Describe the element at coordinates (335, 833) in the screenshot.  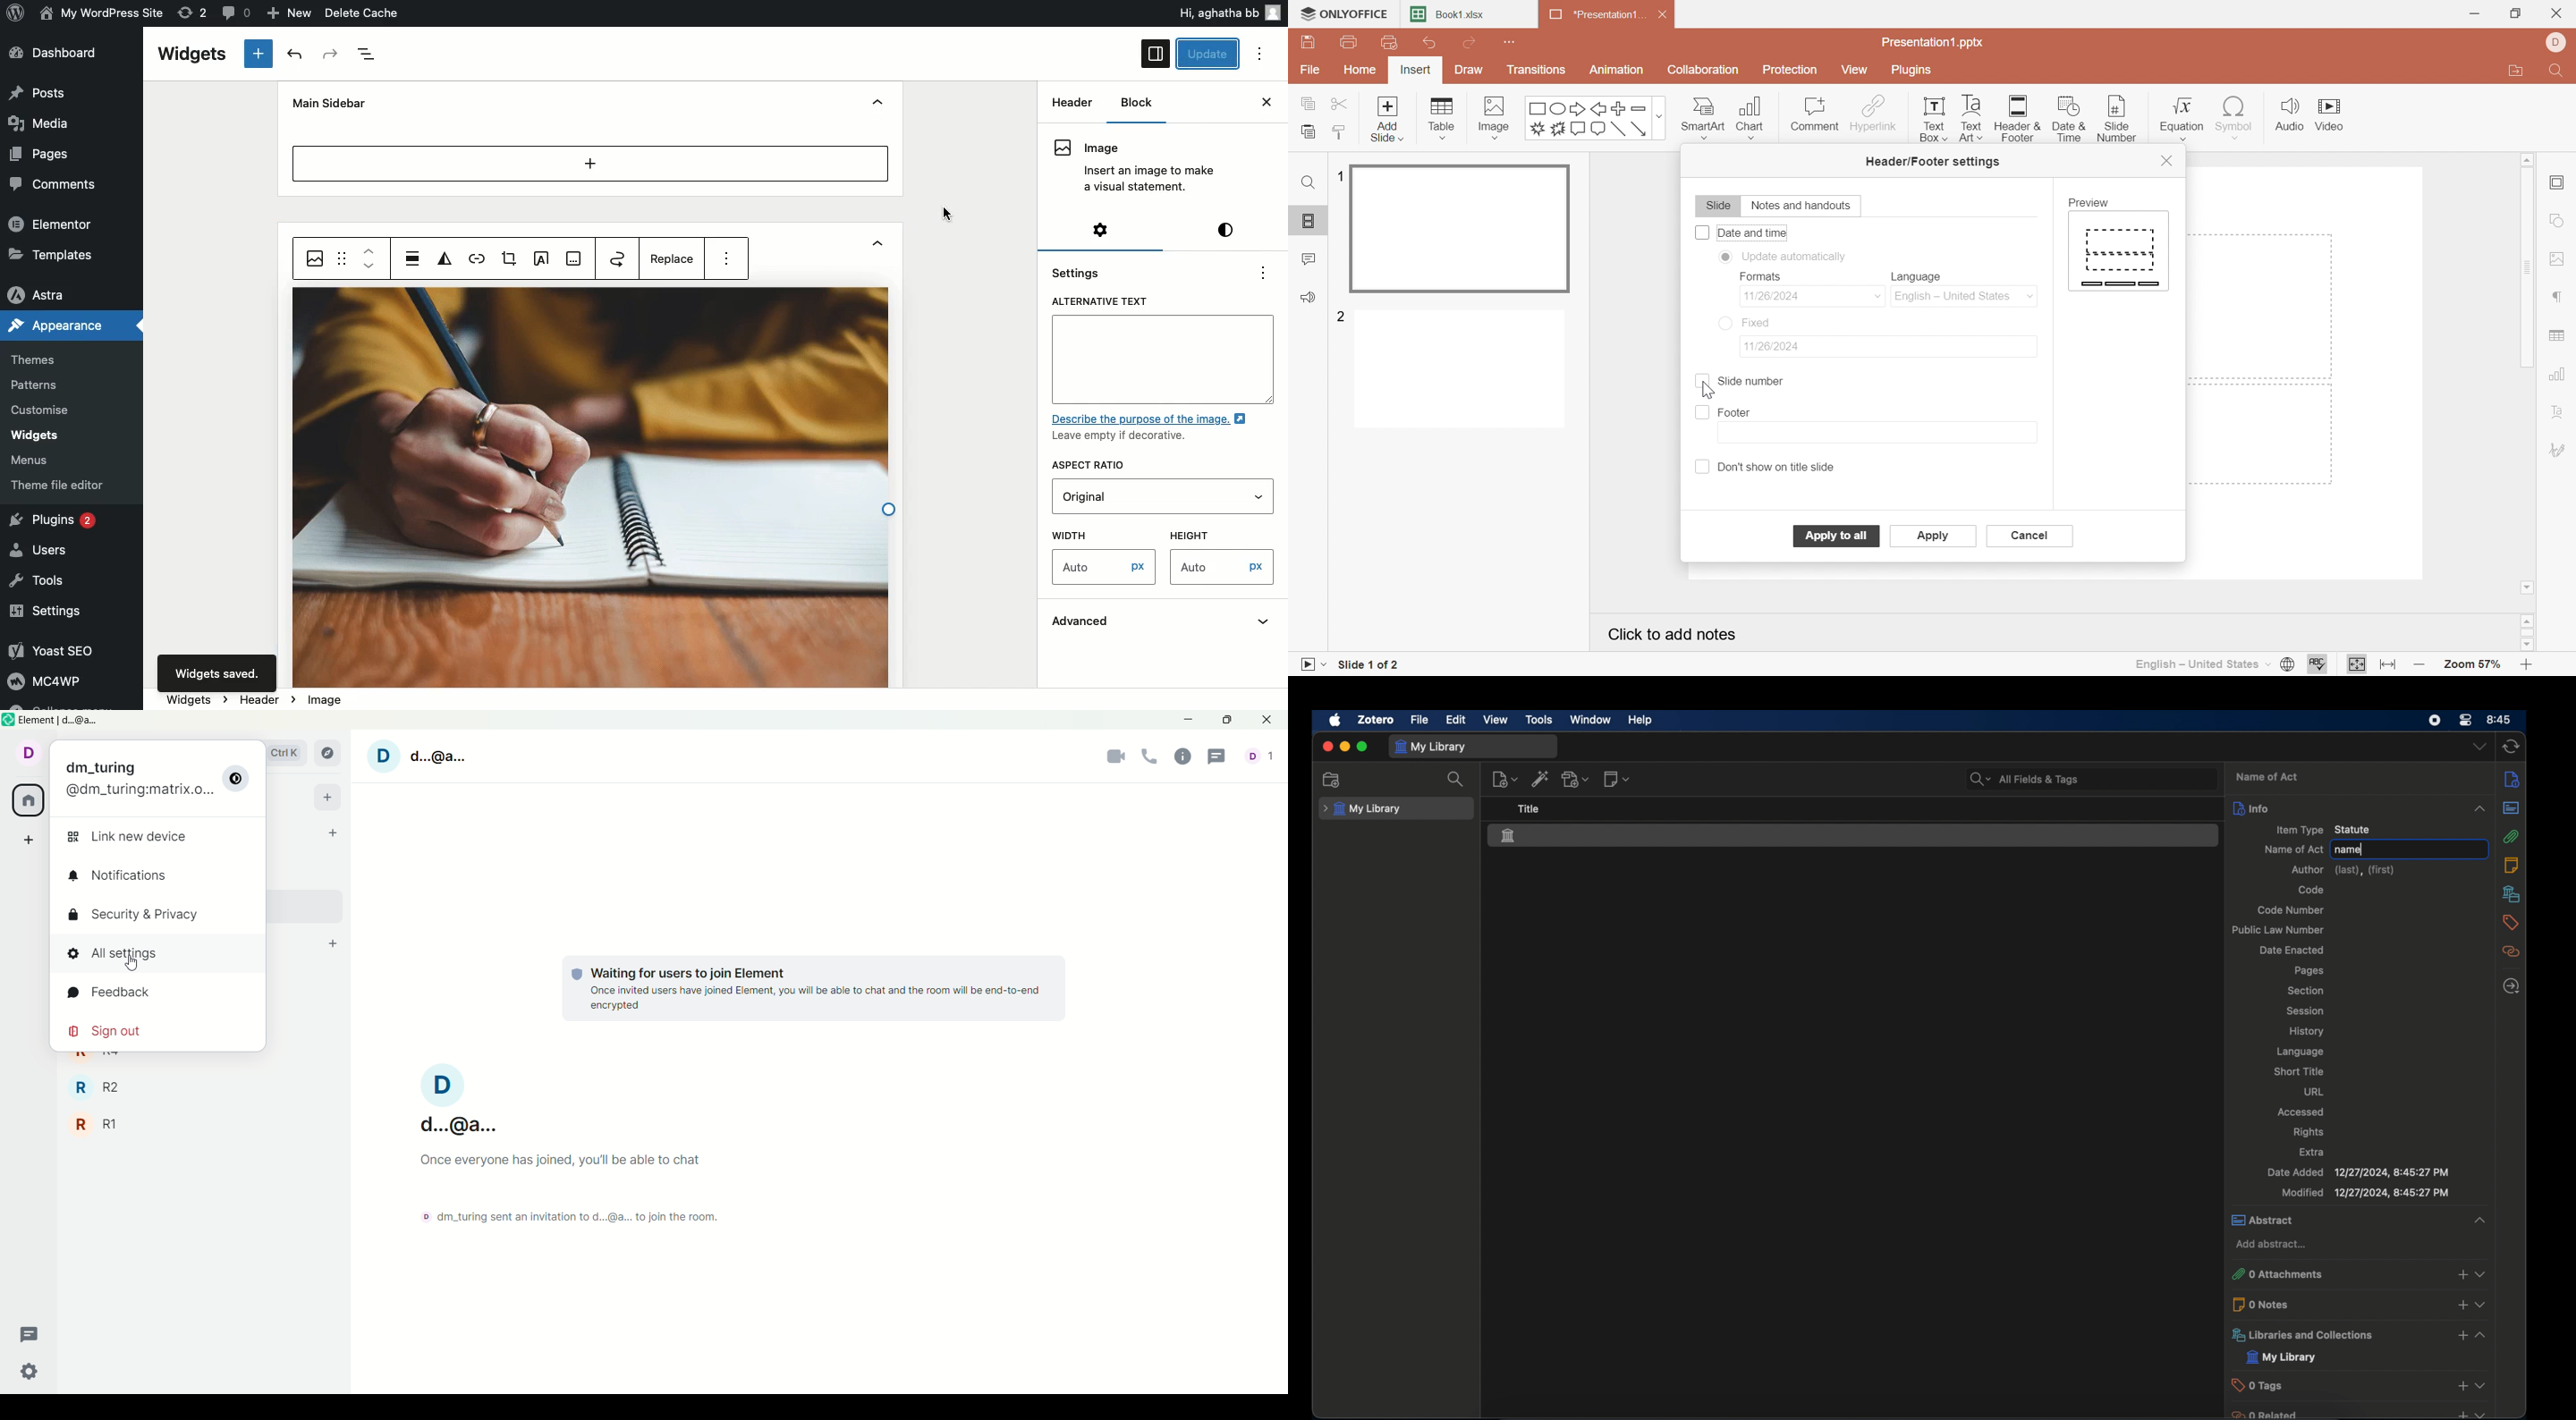
I see `start chat` at that location.